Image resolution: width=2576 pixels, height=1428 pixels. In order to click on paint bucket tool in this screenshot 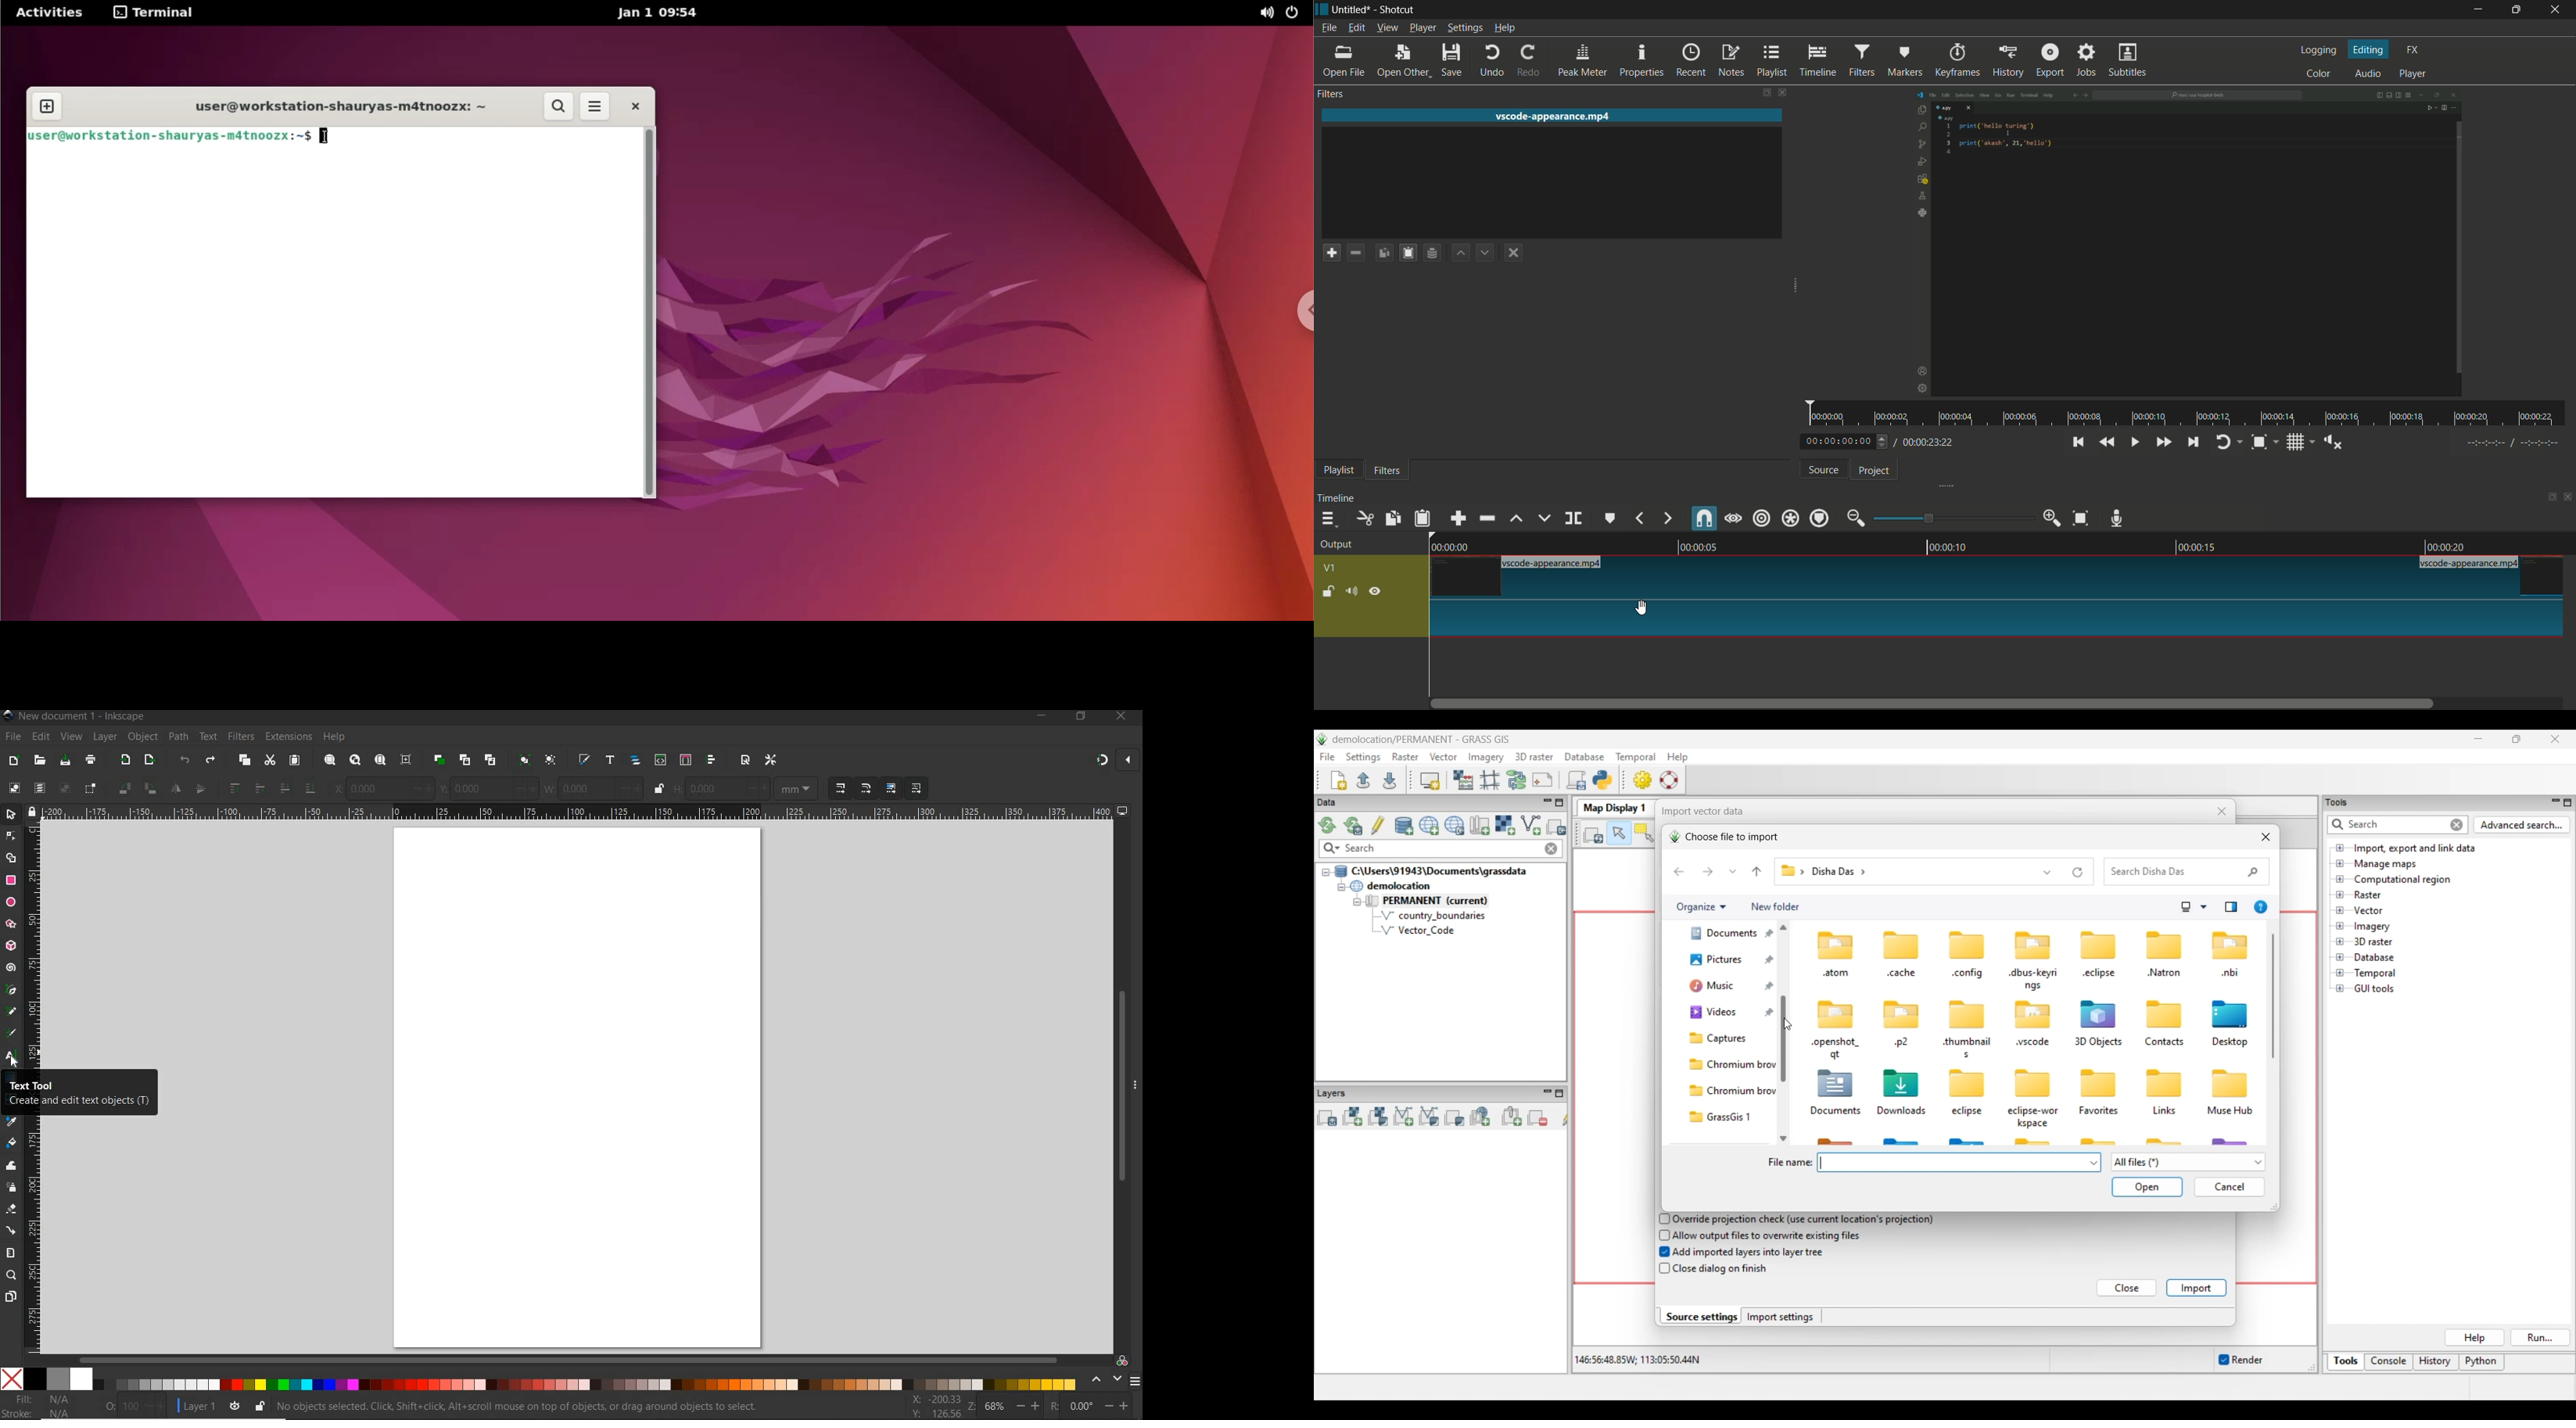, I will do `click(11, 1145)`.